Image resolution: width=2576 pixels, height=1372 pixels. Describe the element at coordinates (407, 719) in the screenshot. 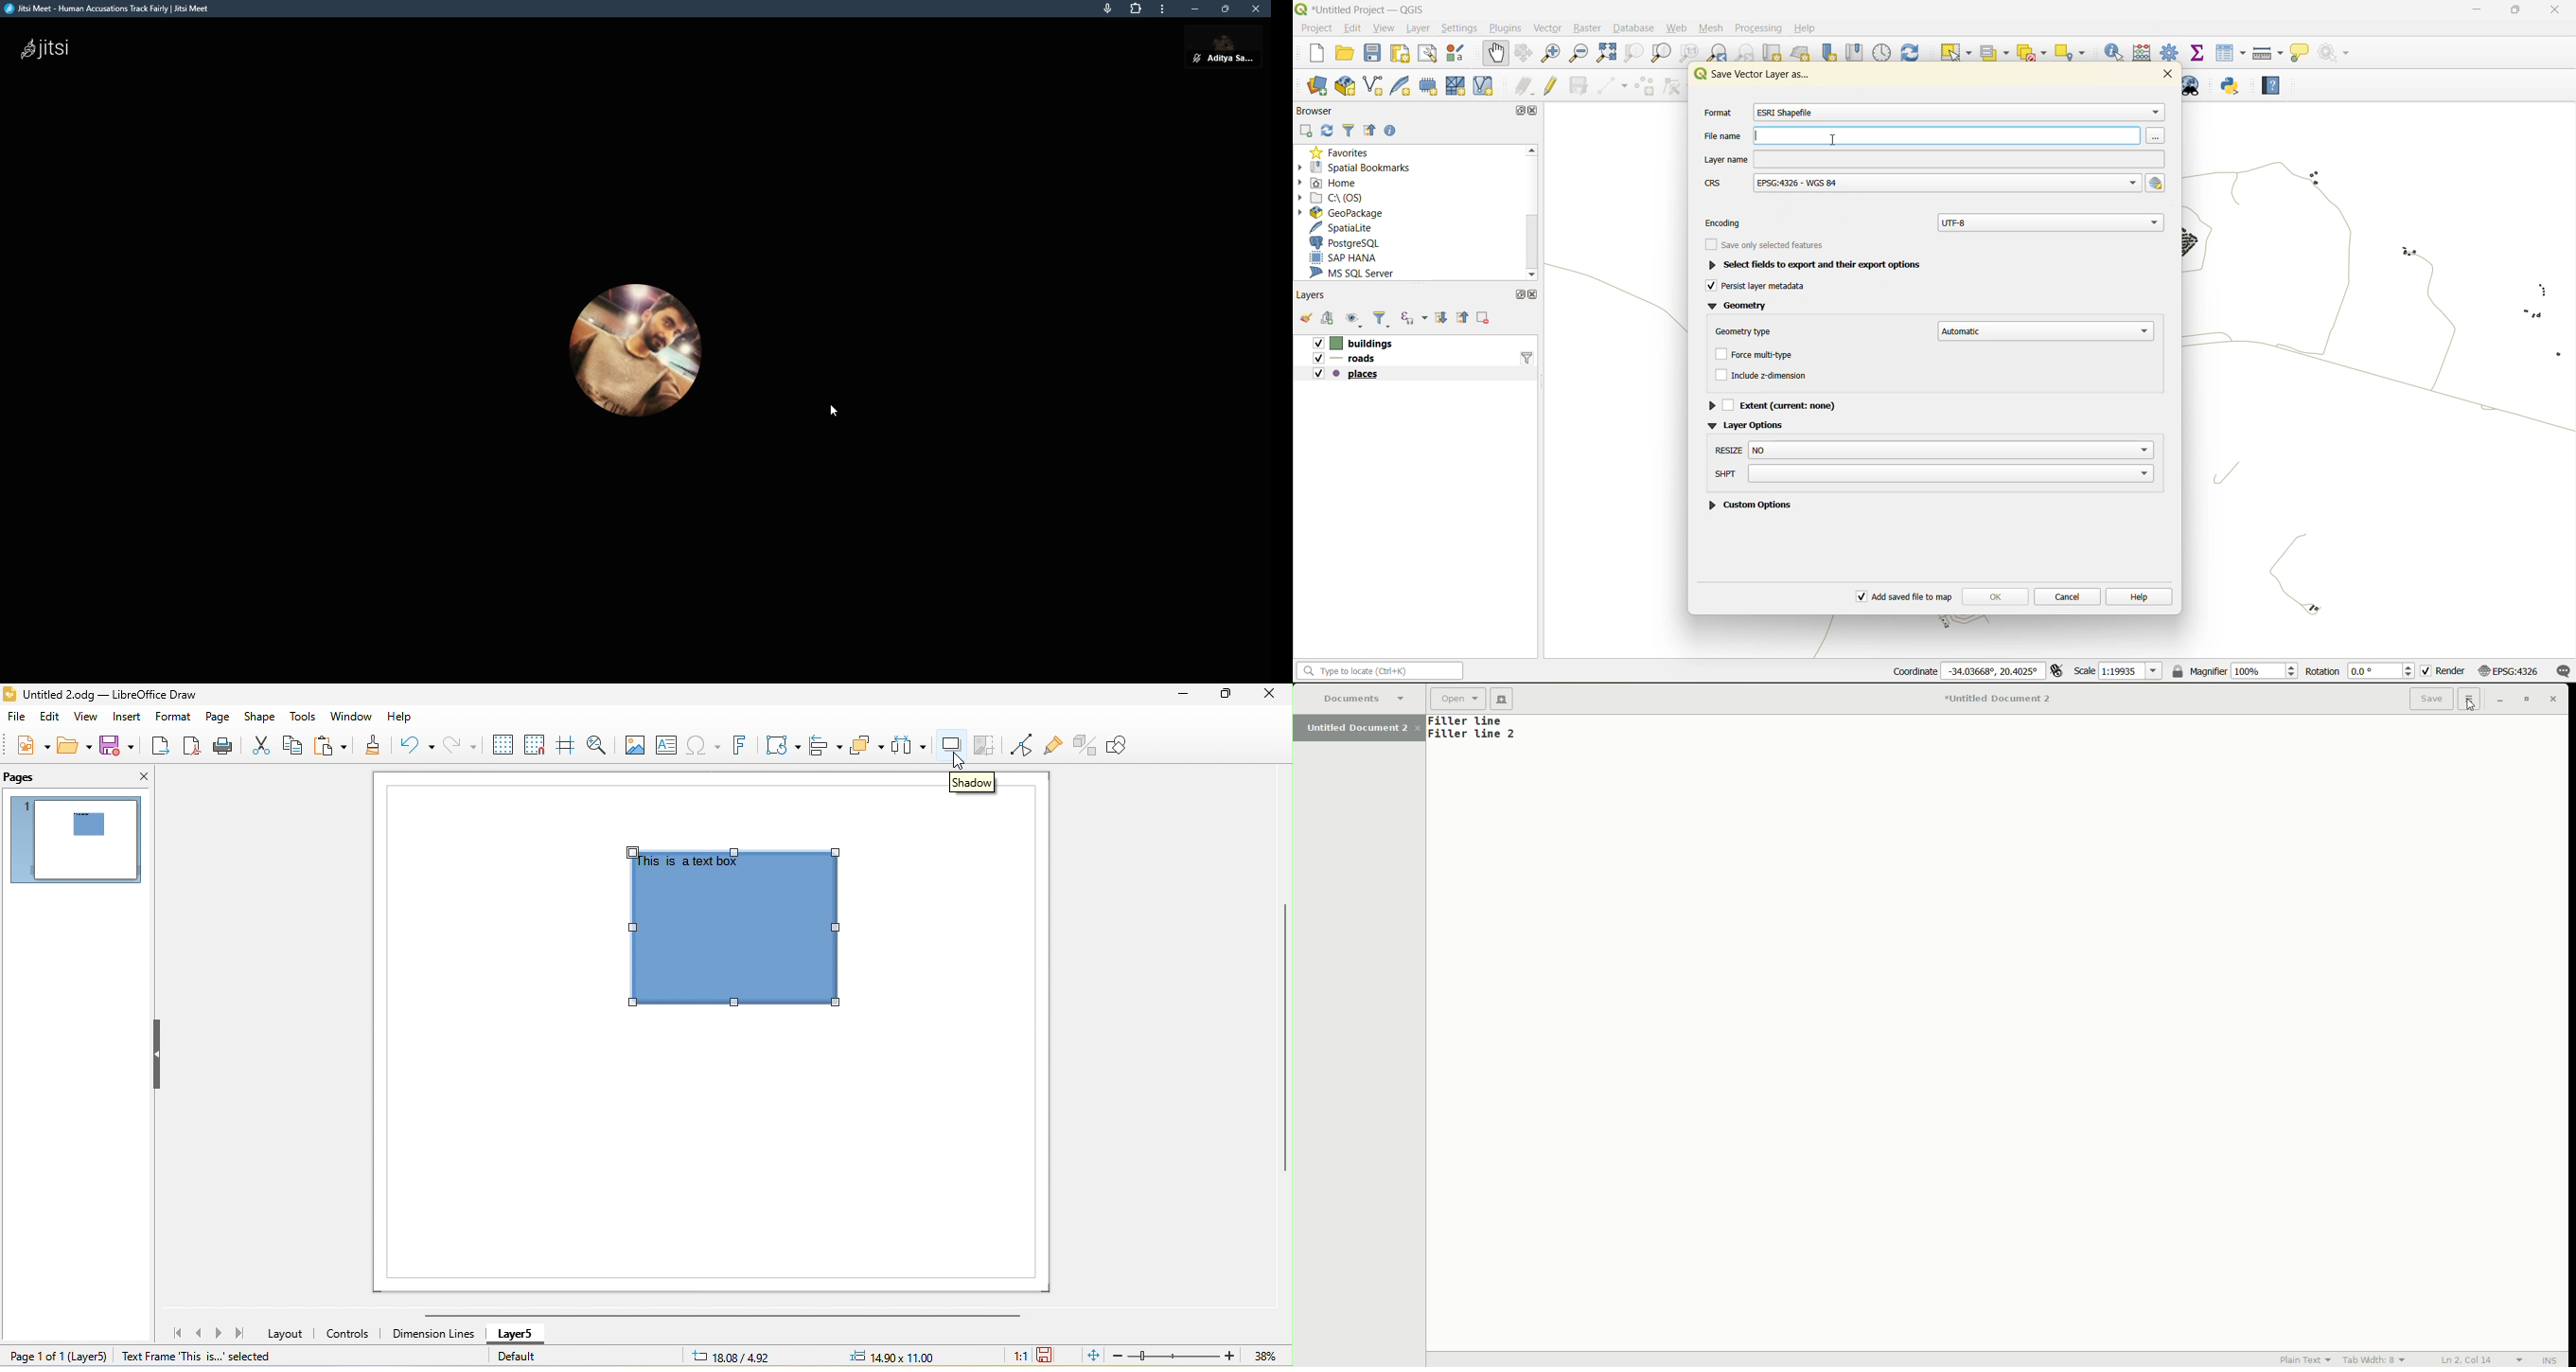

I see `help` at that location.